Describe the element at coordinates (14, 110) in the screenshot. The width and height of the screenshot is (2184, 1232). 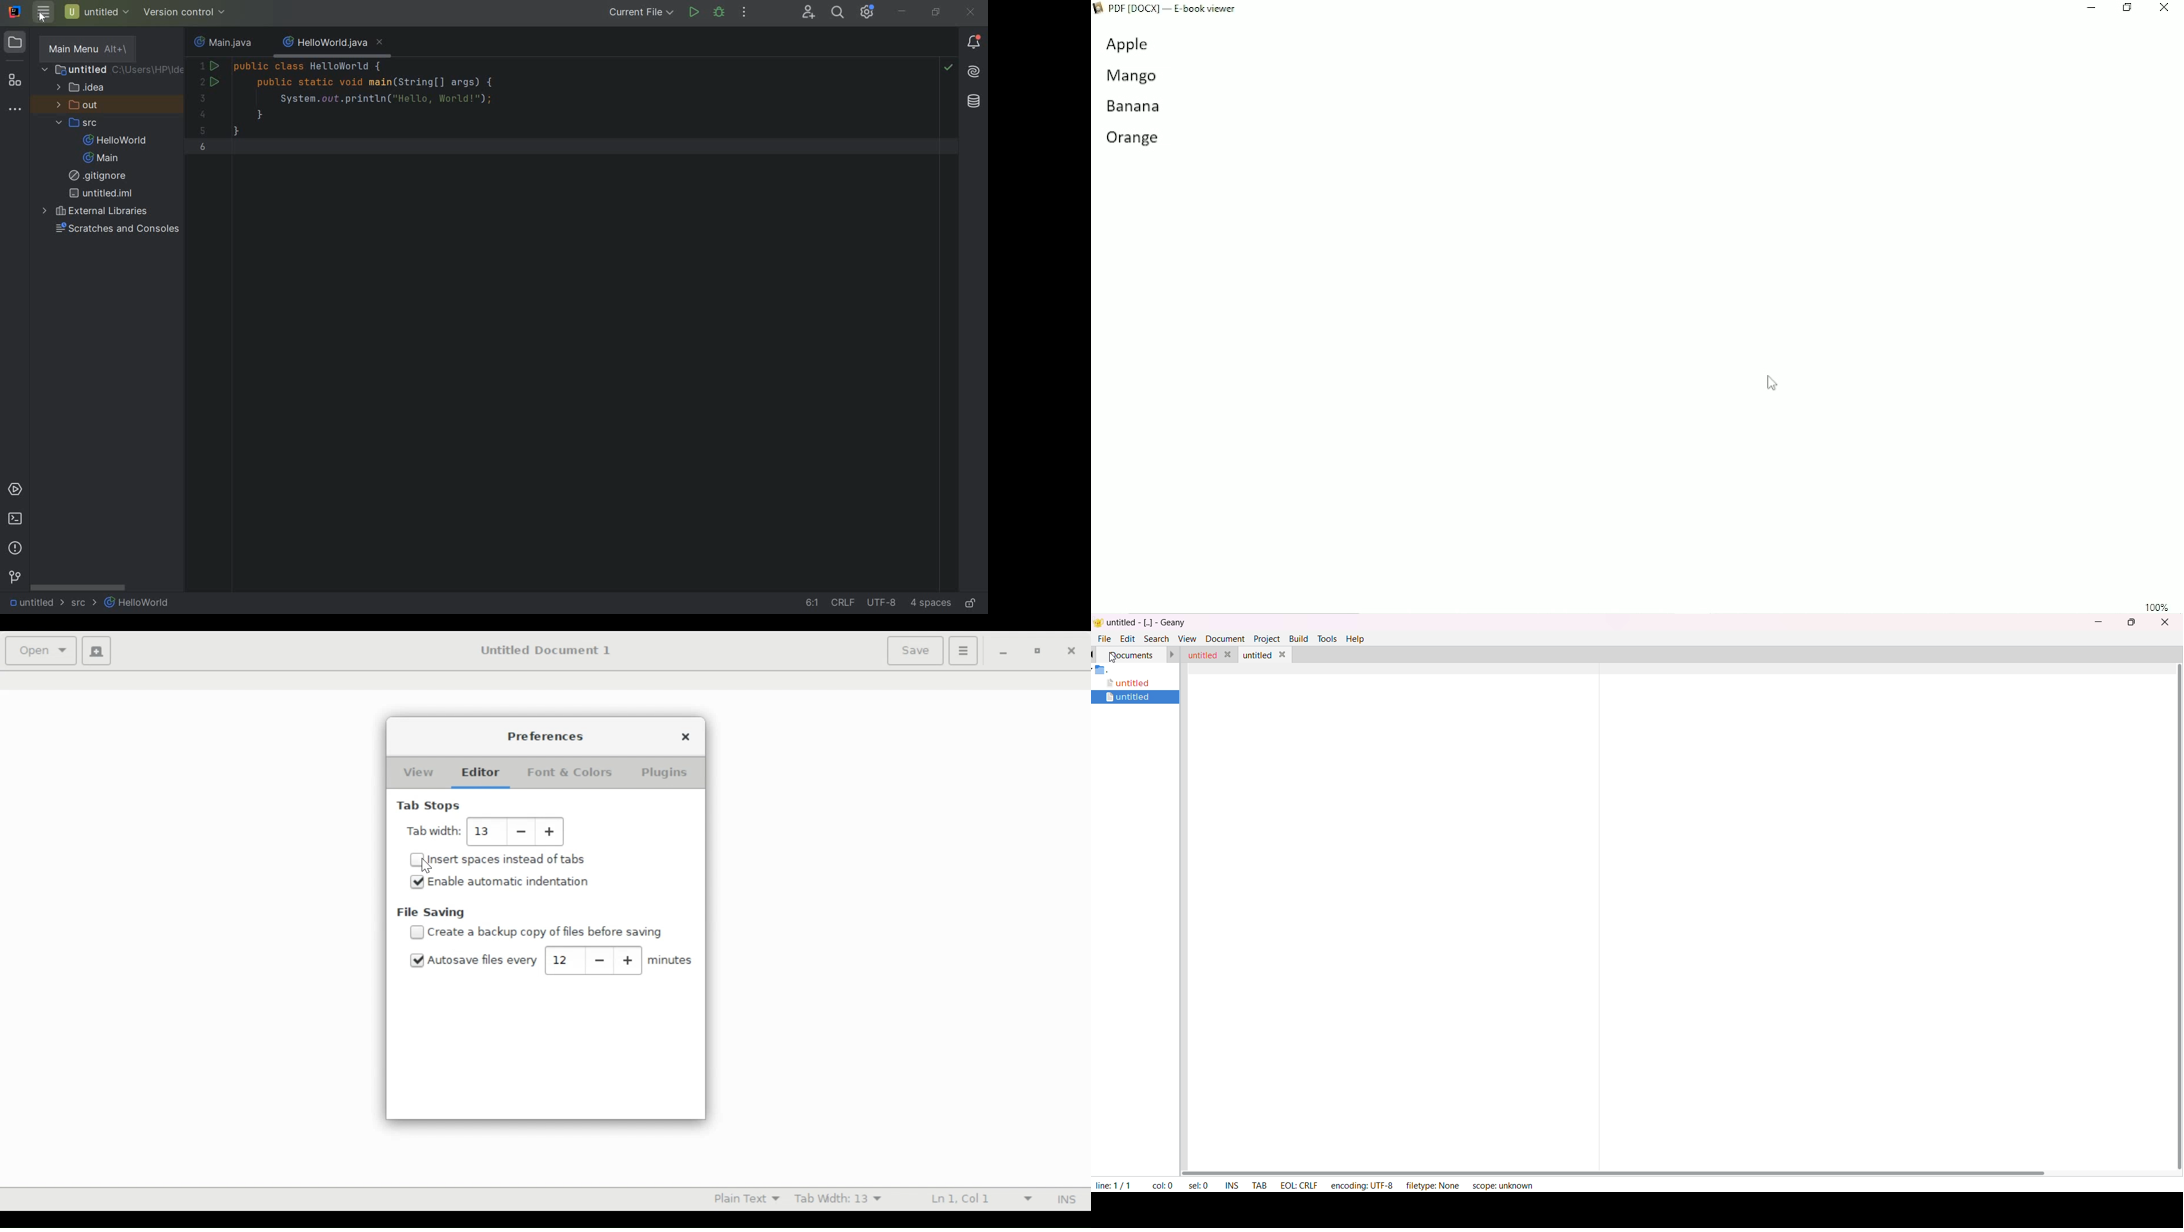
I see `MORE TOOL WINDOWS` at that location.